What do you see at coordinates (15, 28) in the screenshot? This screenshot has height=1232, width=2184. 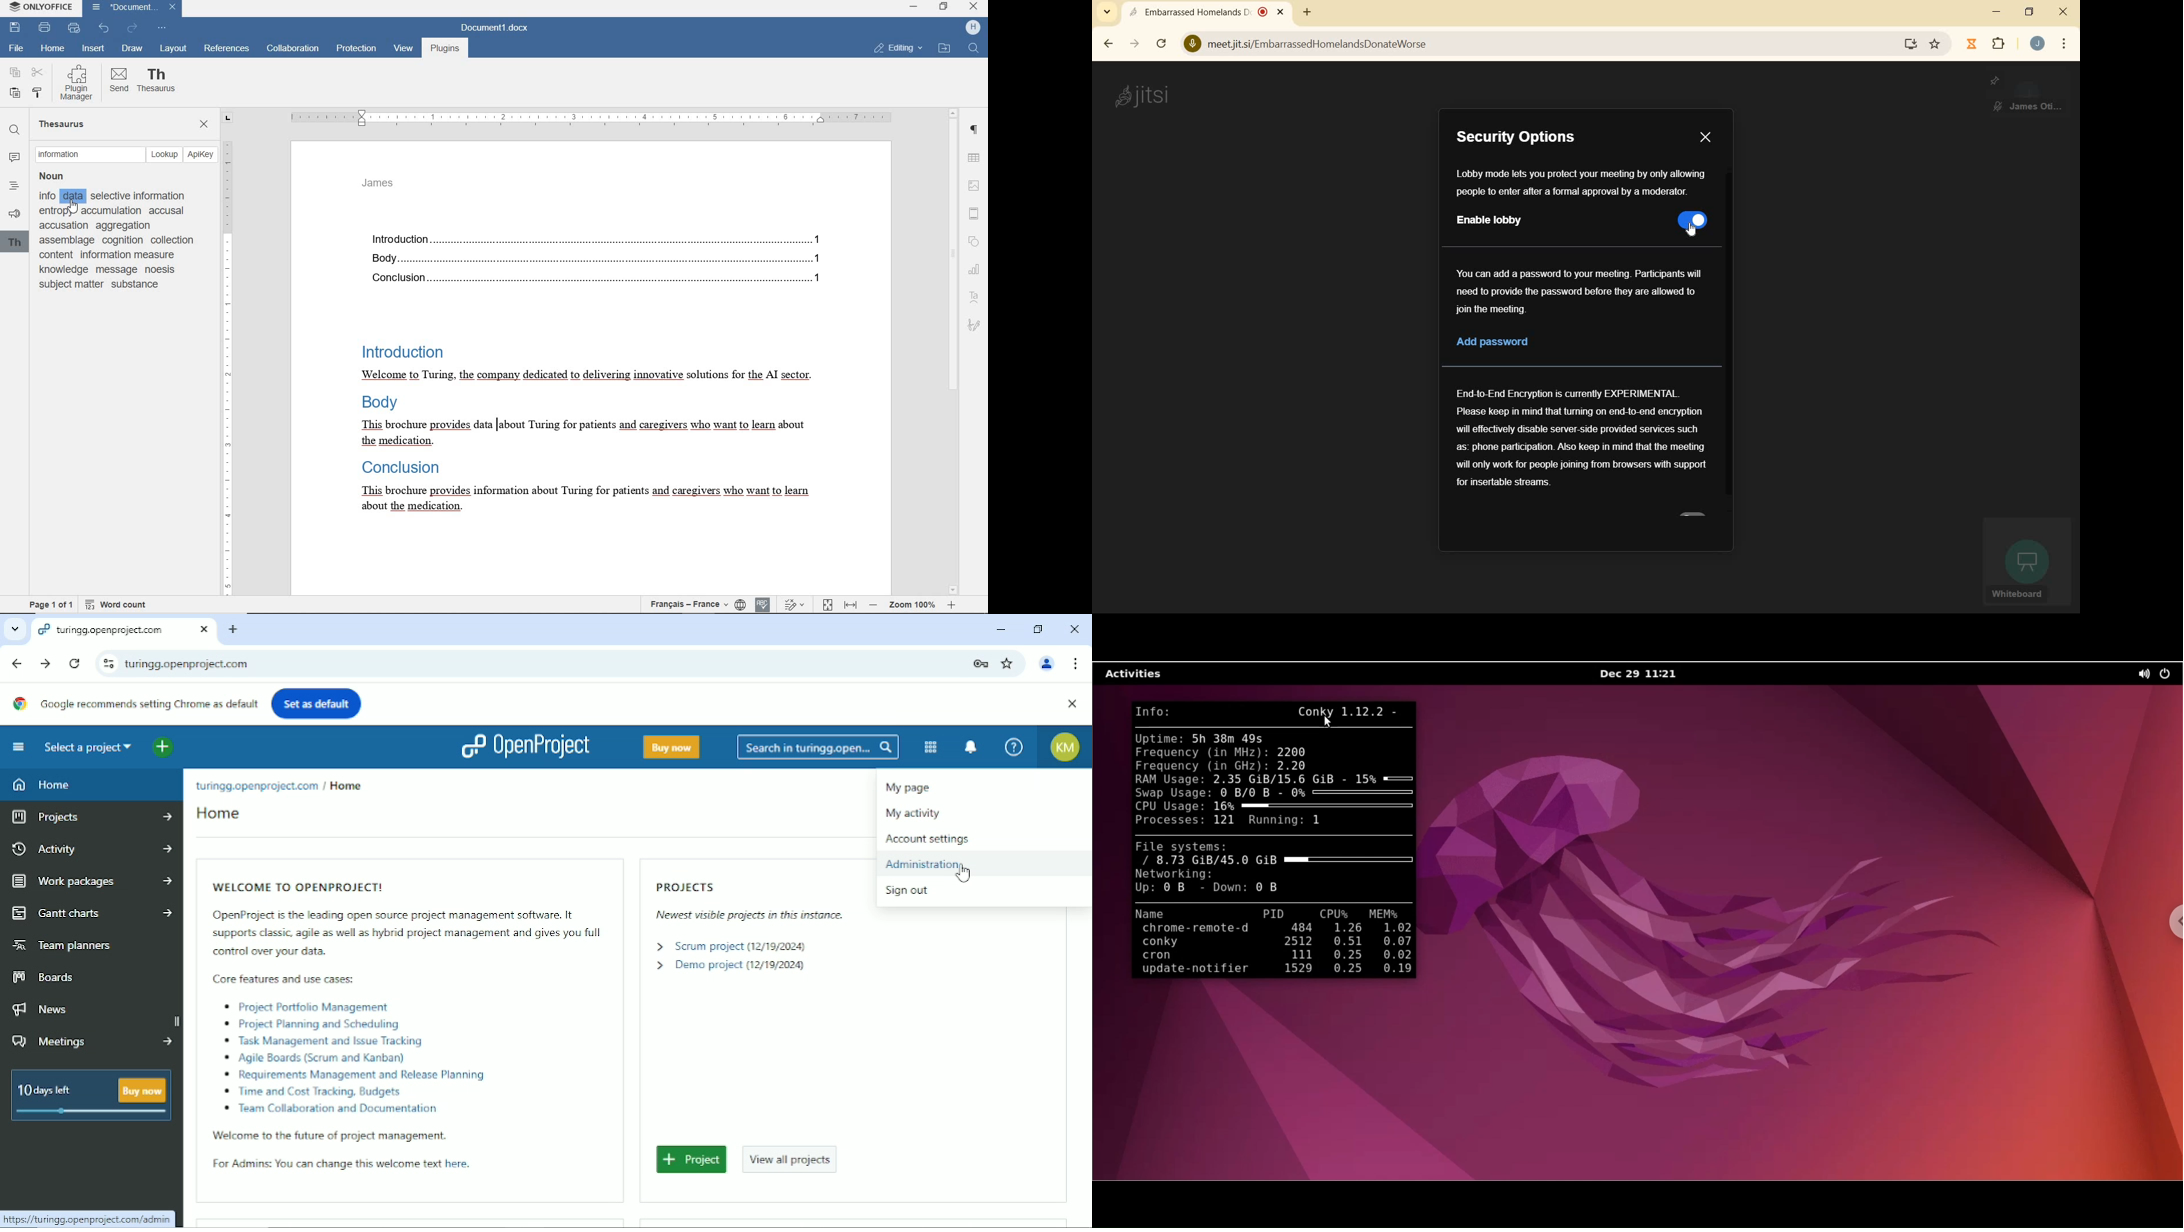 I see `SAVE` at bounding box center [15, 28].